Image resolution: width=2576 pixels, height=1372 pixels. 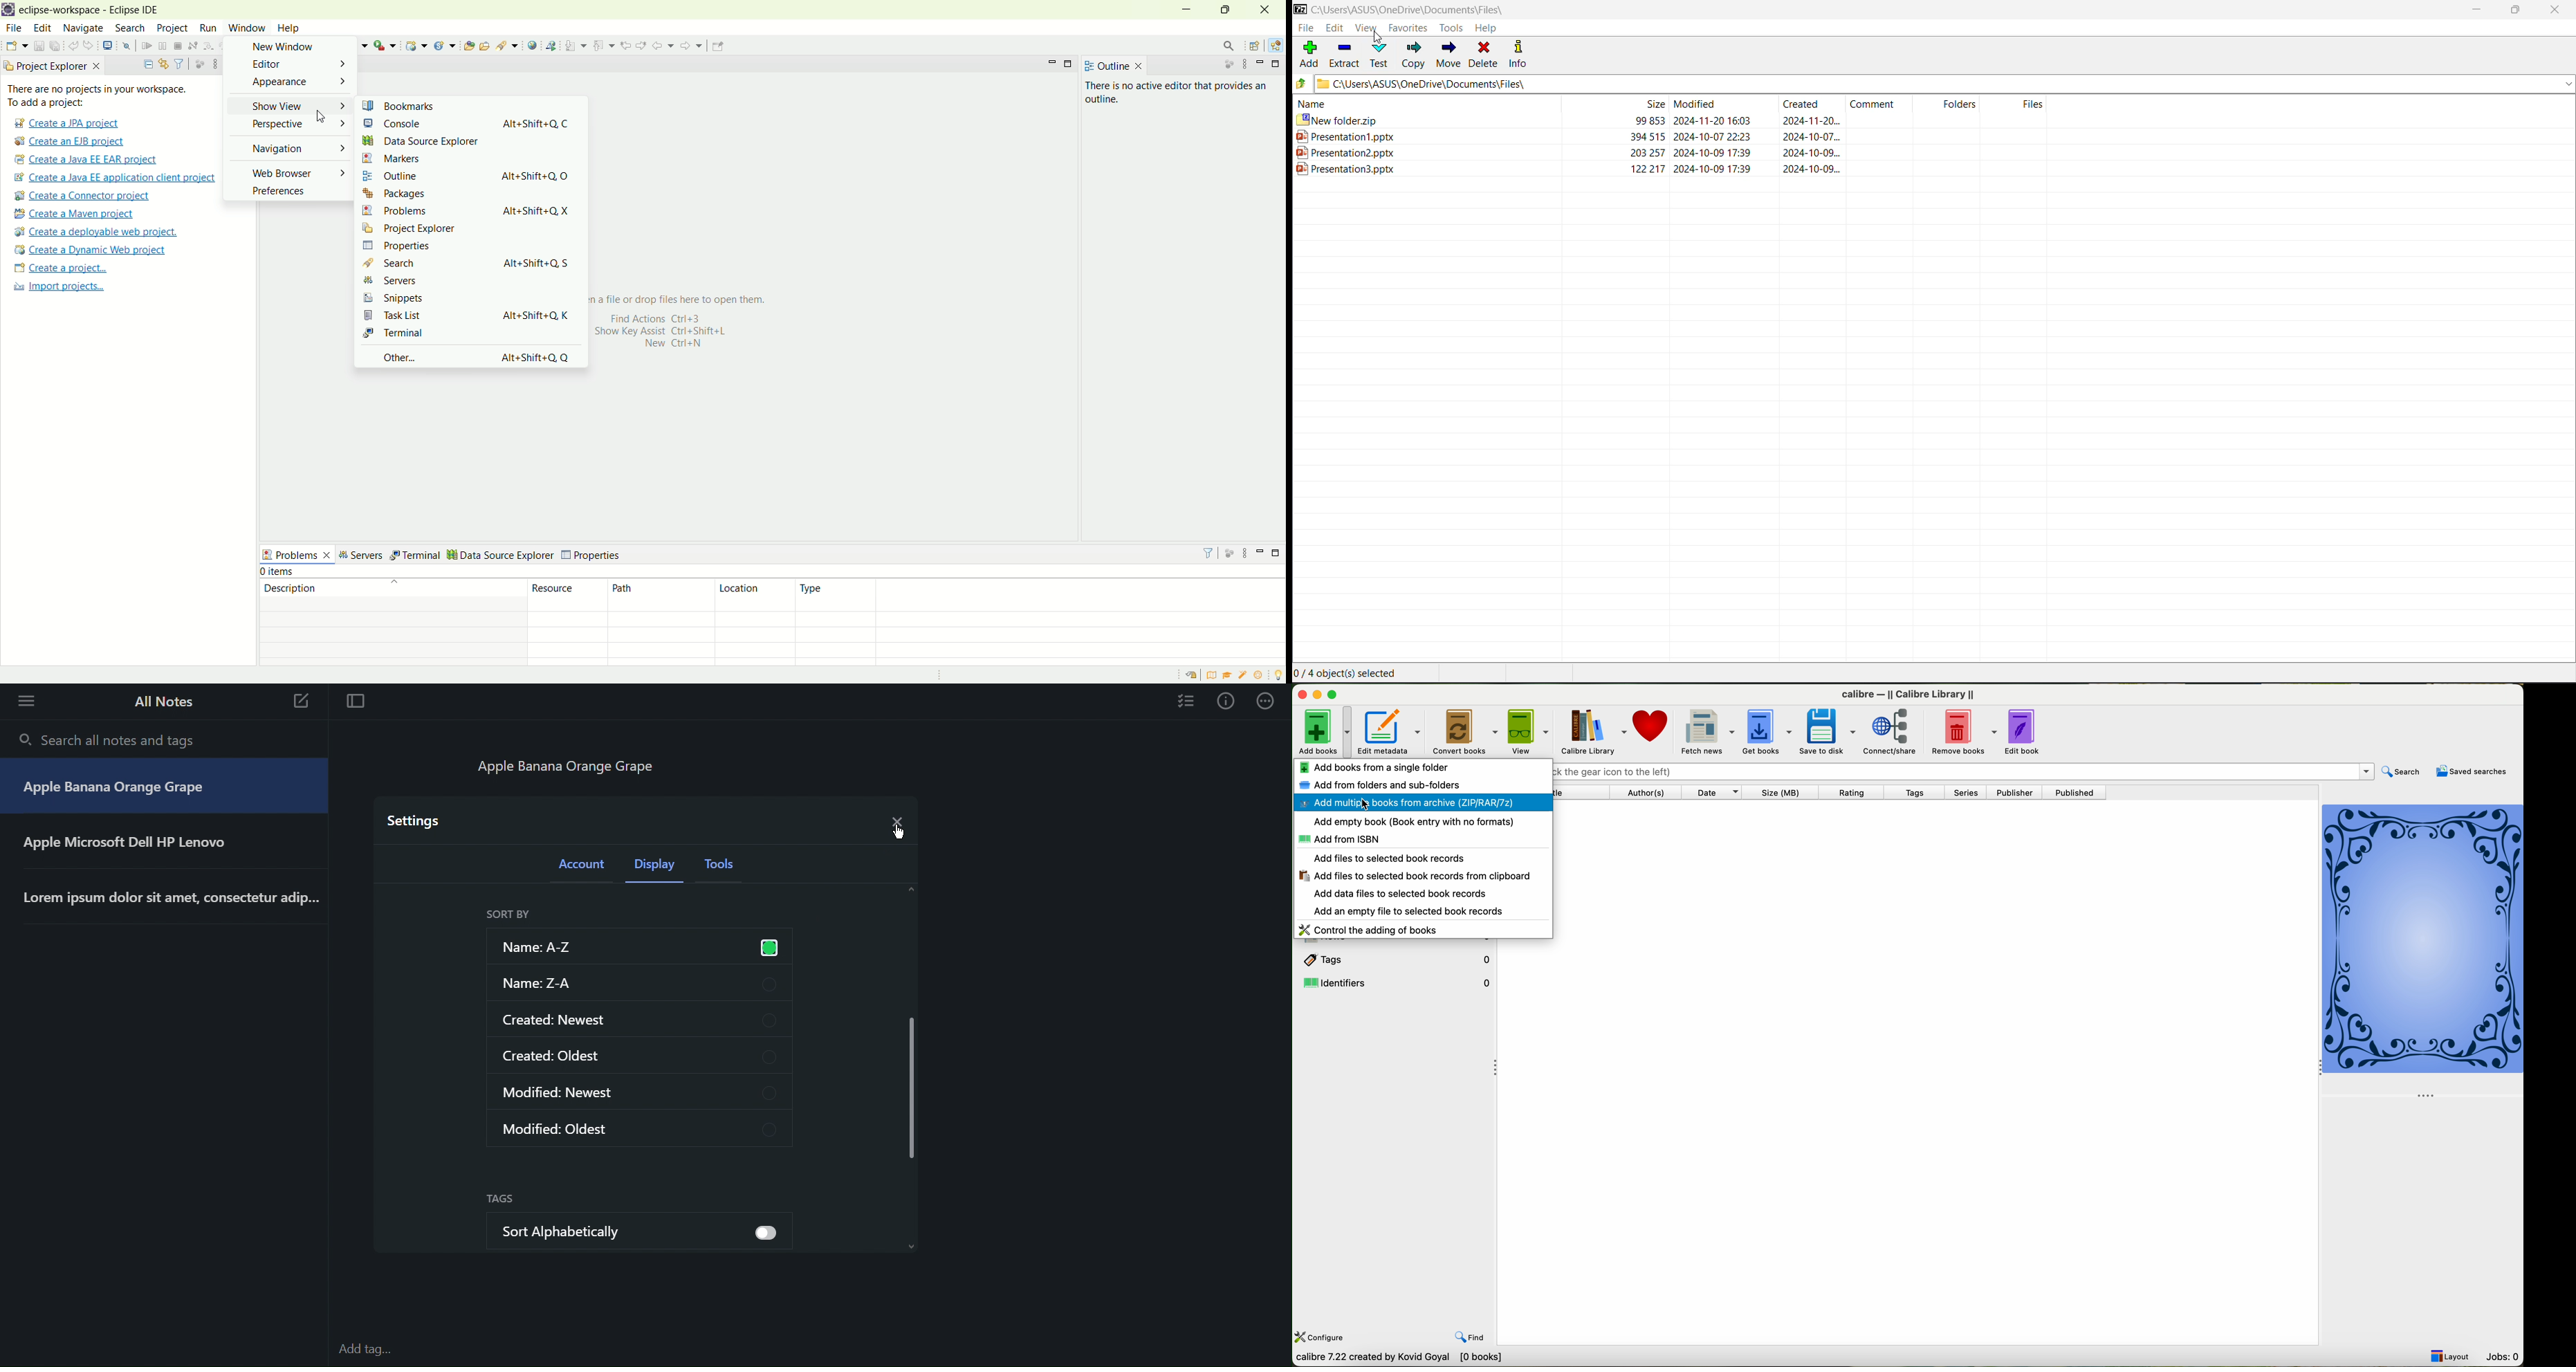 I want to click on add files to, so click(x=1412, y=876).